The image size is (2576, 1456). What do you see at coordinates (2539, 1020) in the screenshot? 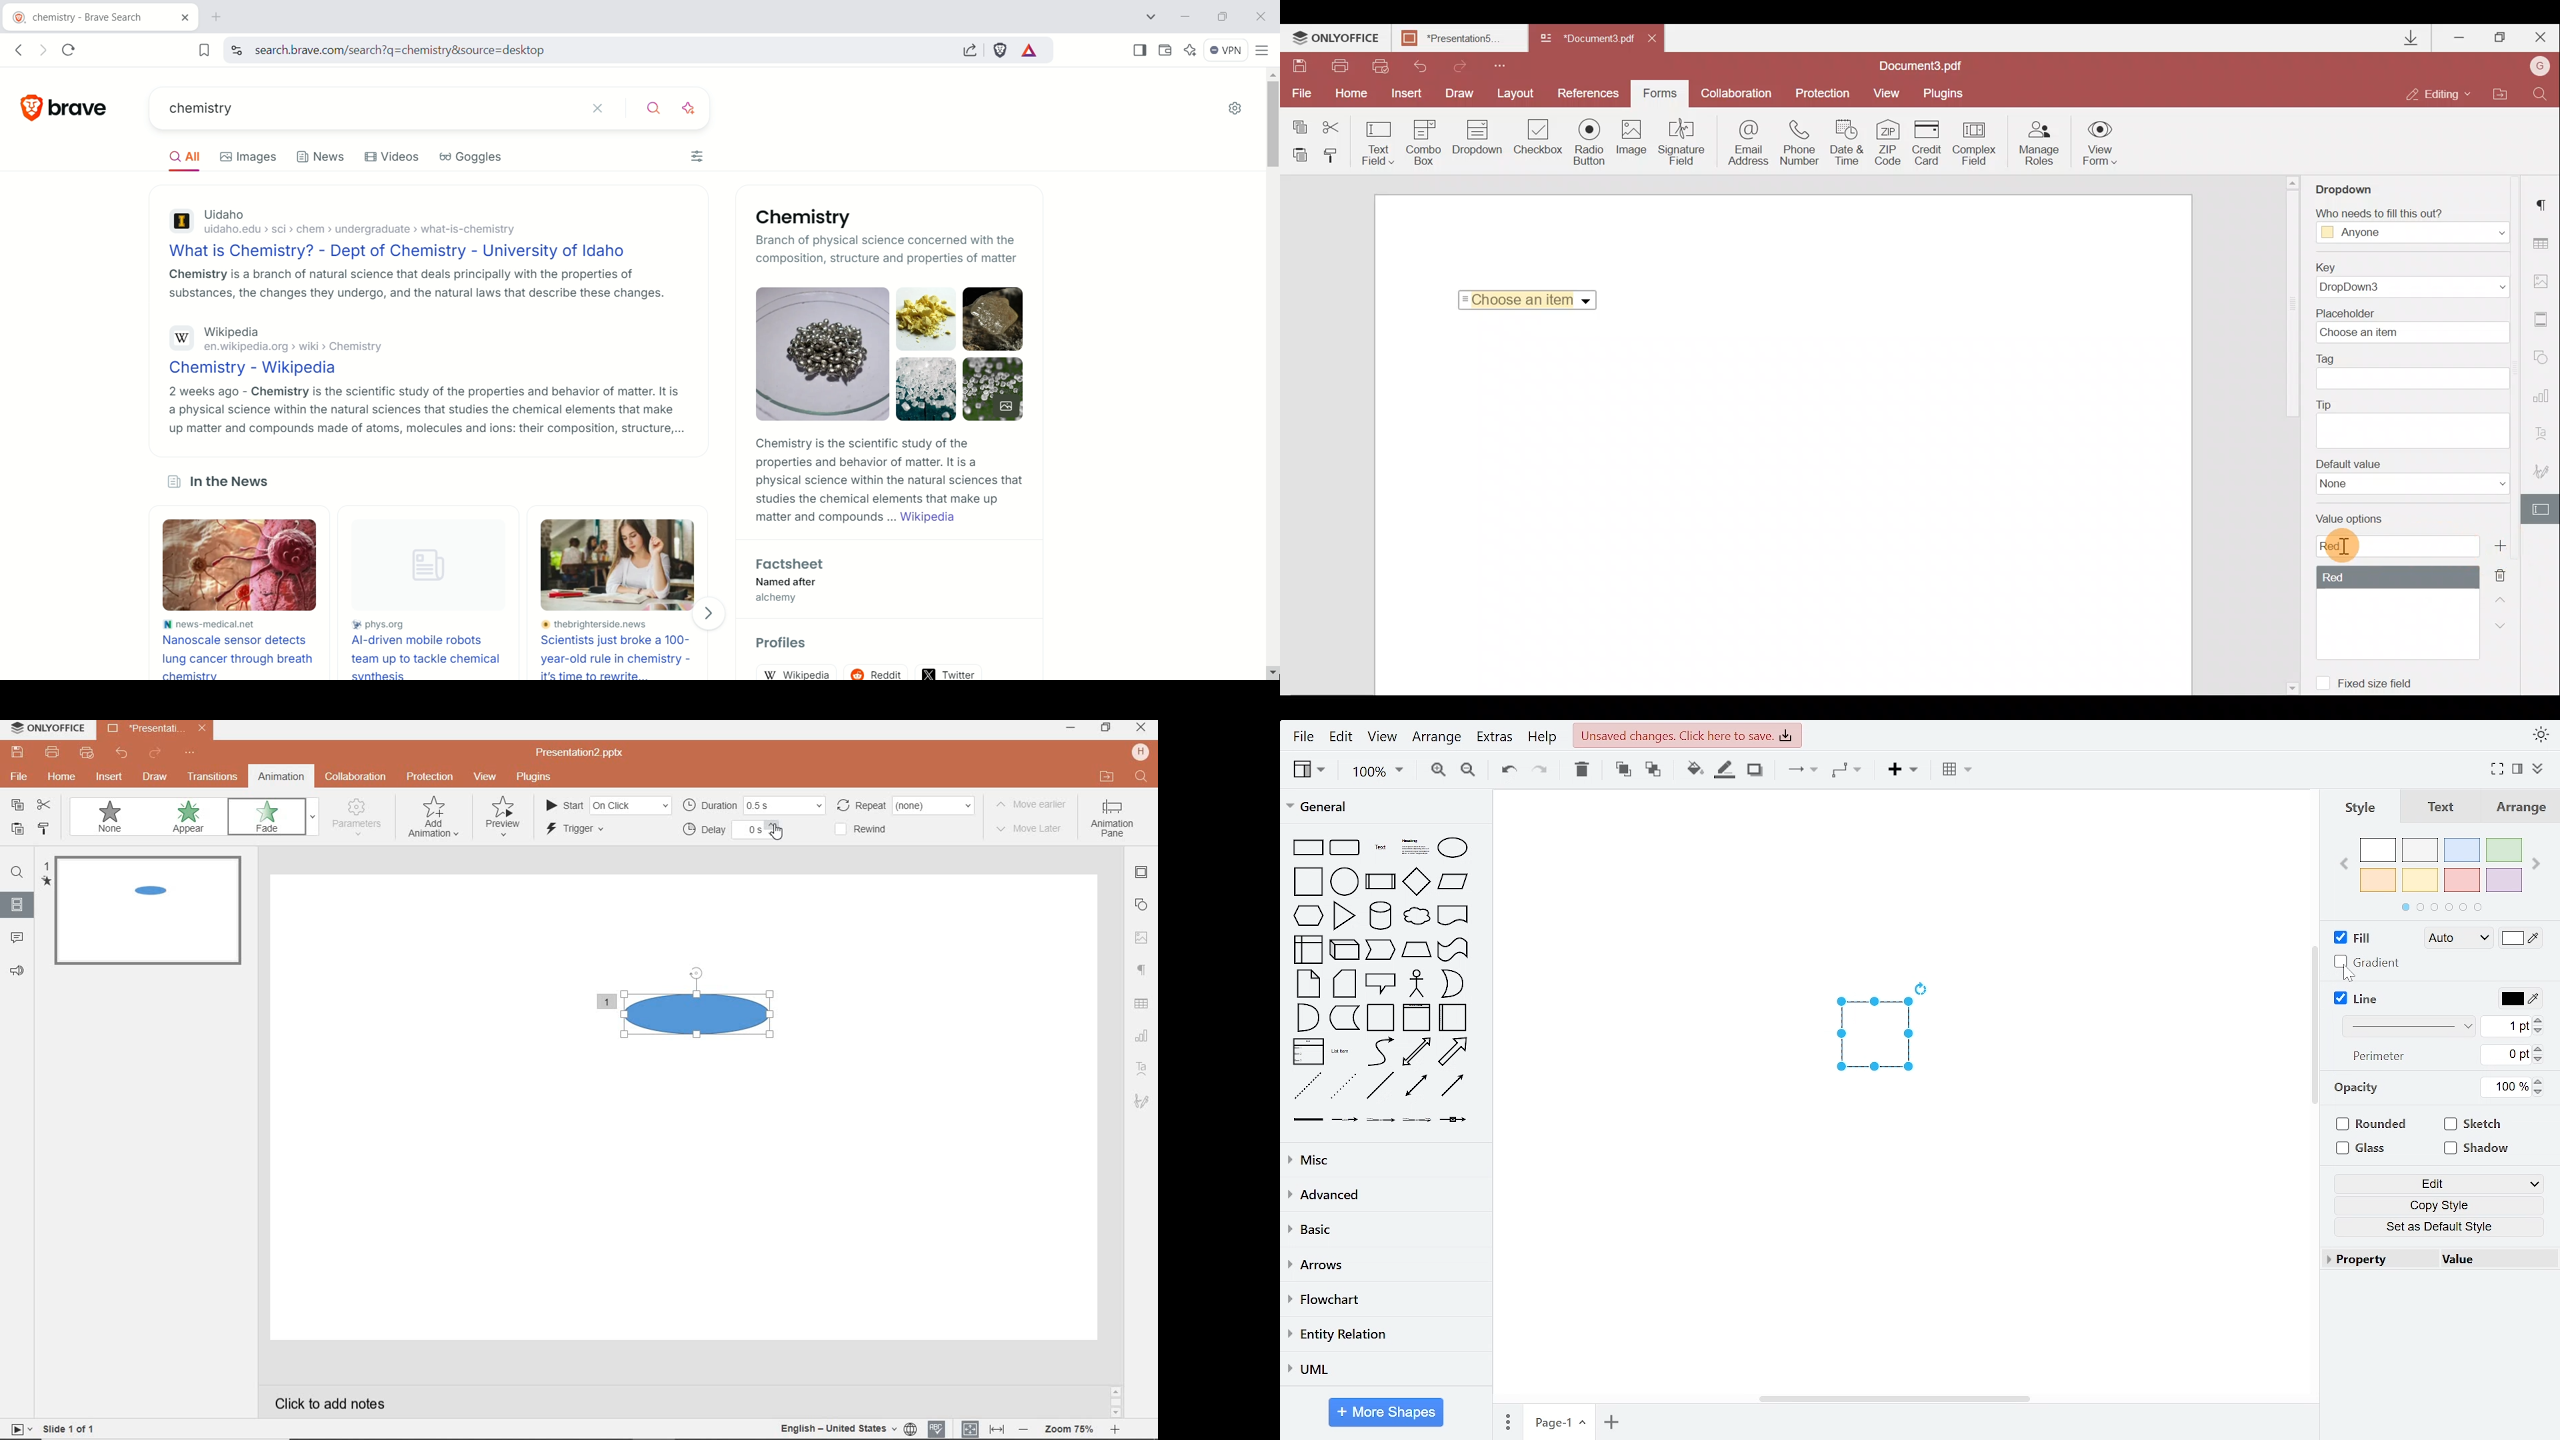
I see `increase perimeter` at bounding box center [2539, 1020].